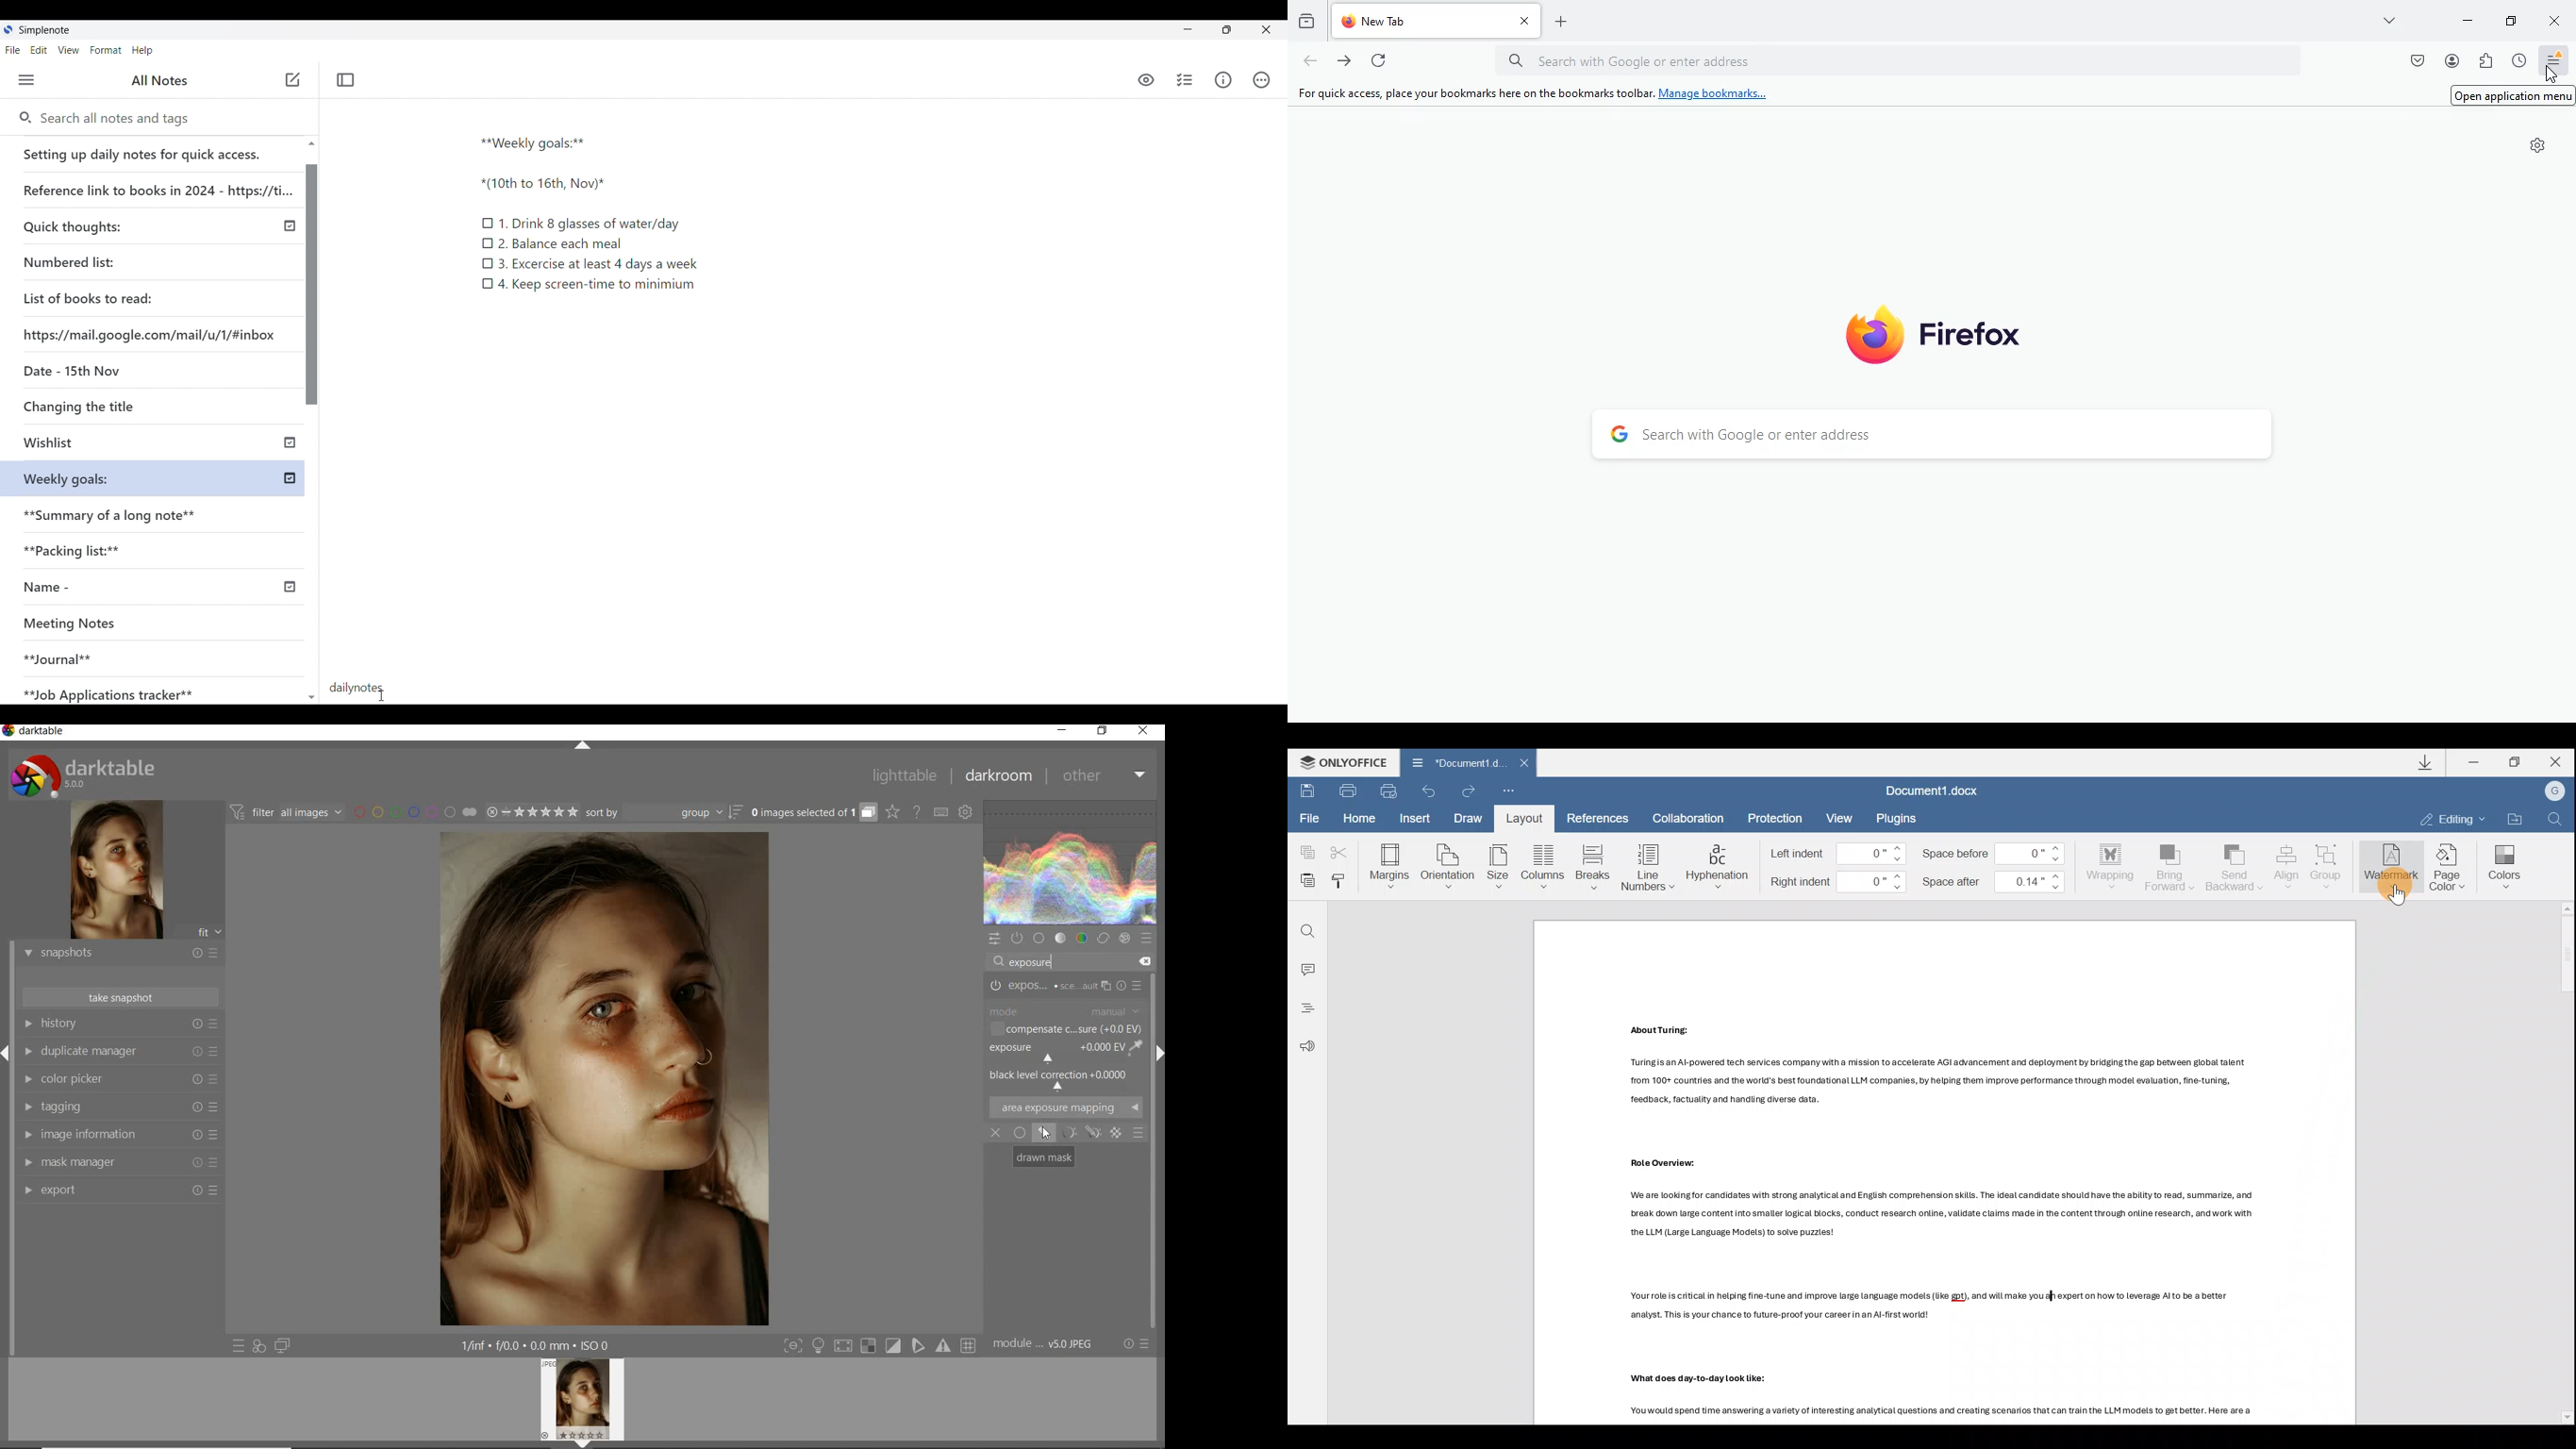  What do you see at coordinates (1148, 938) in the screenshot?
I see `presets` at bounding box center [1148, 938].